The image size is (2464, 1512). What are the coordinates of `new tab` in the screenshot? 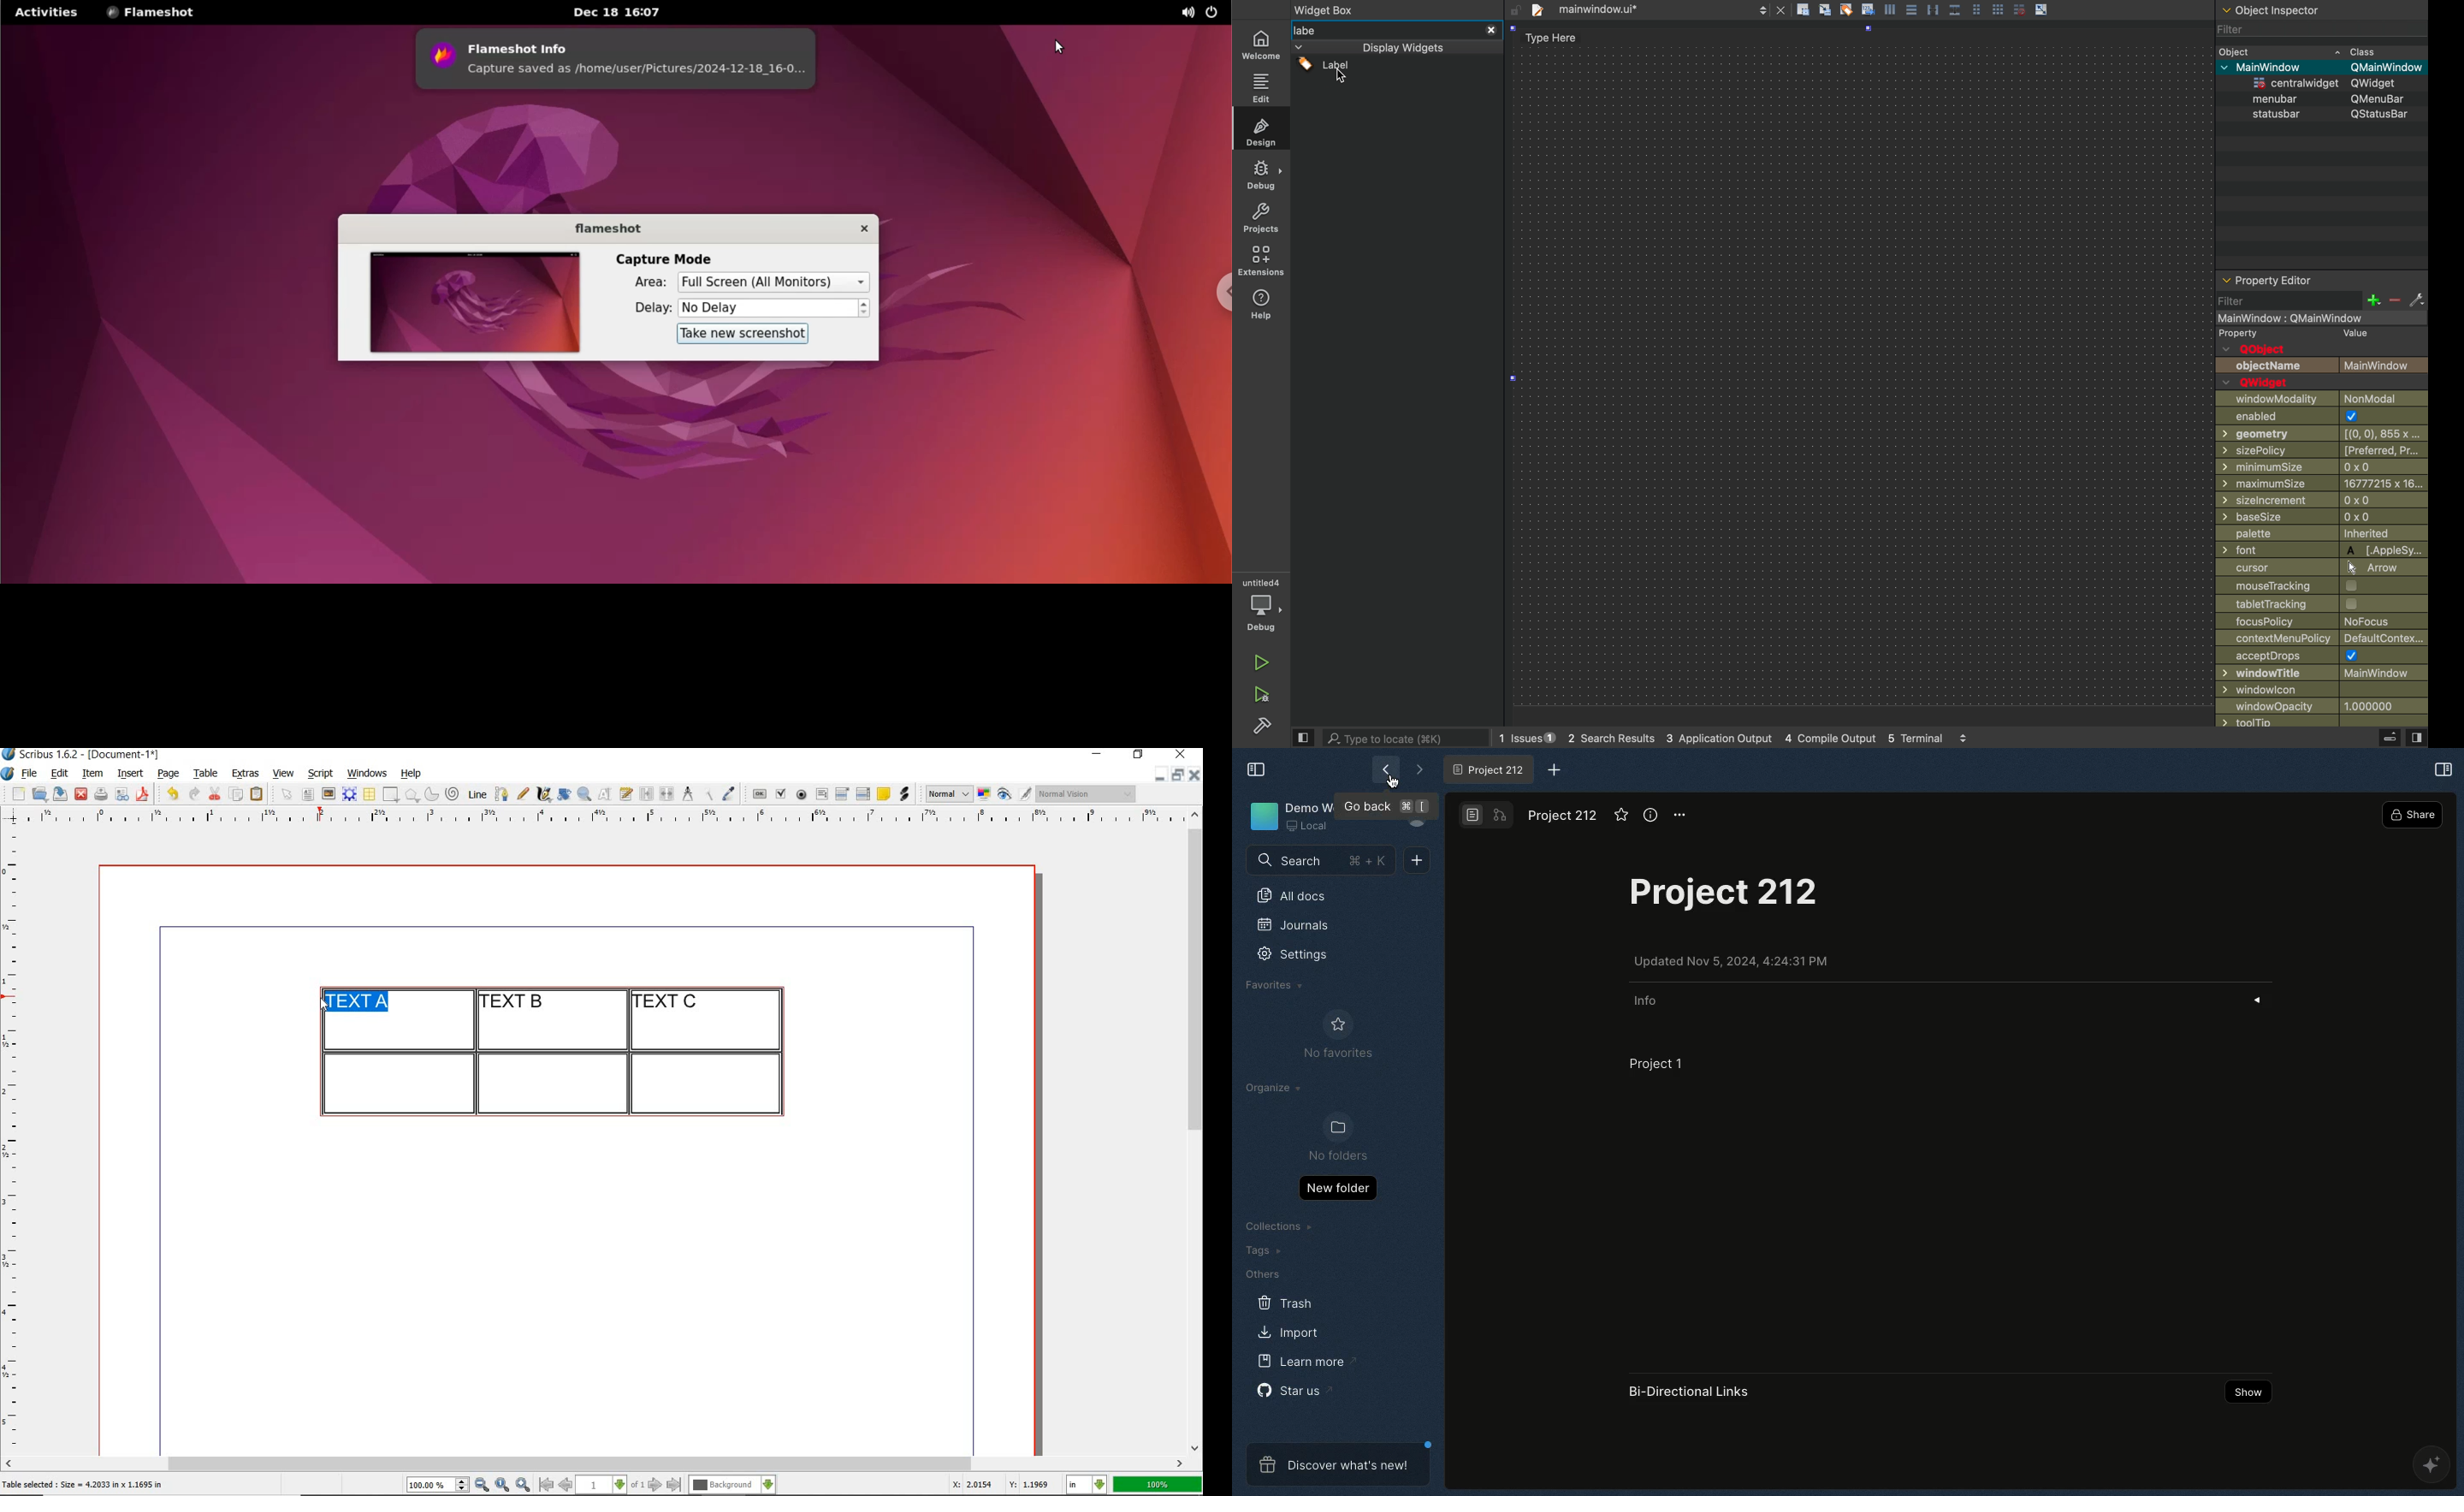 It's located at (1548, 769).